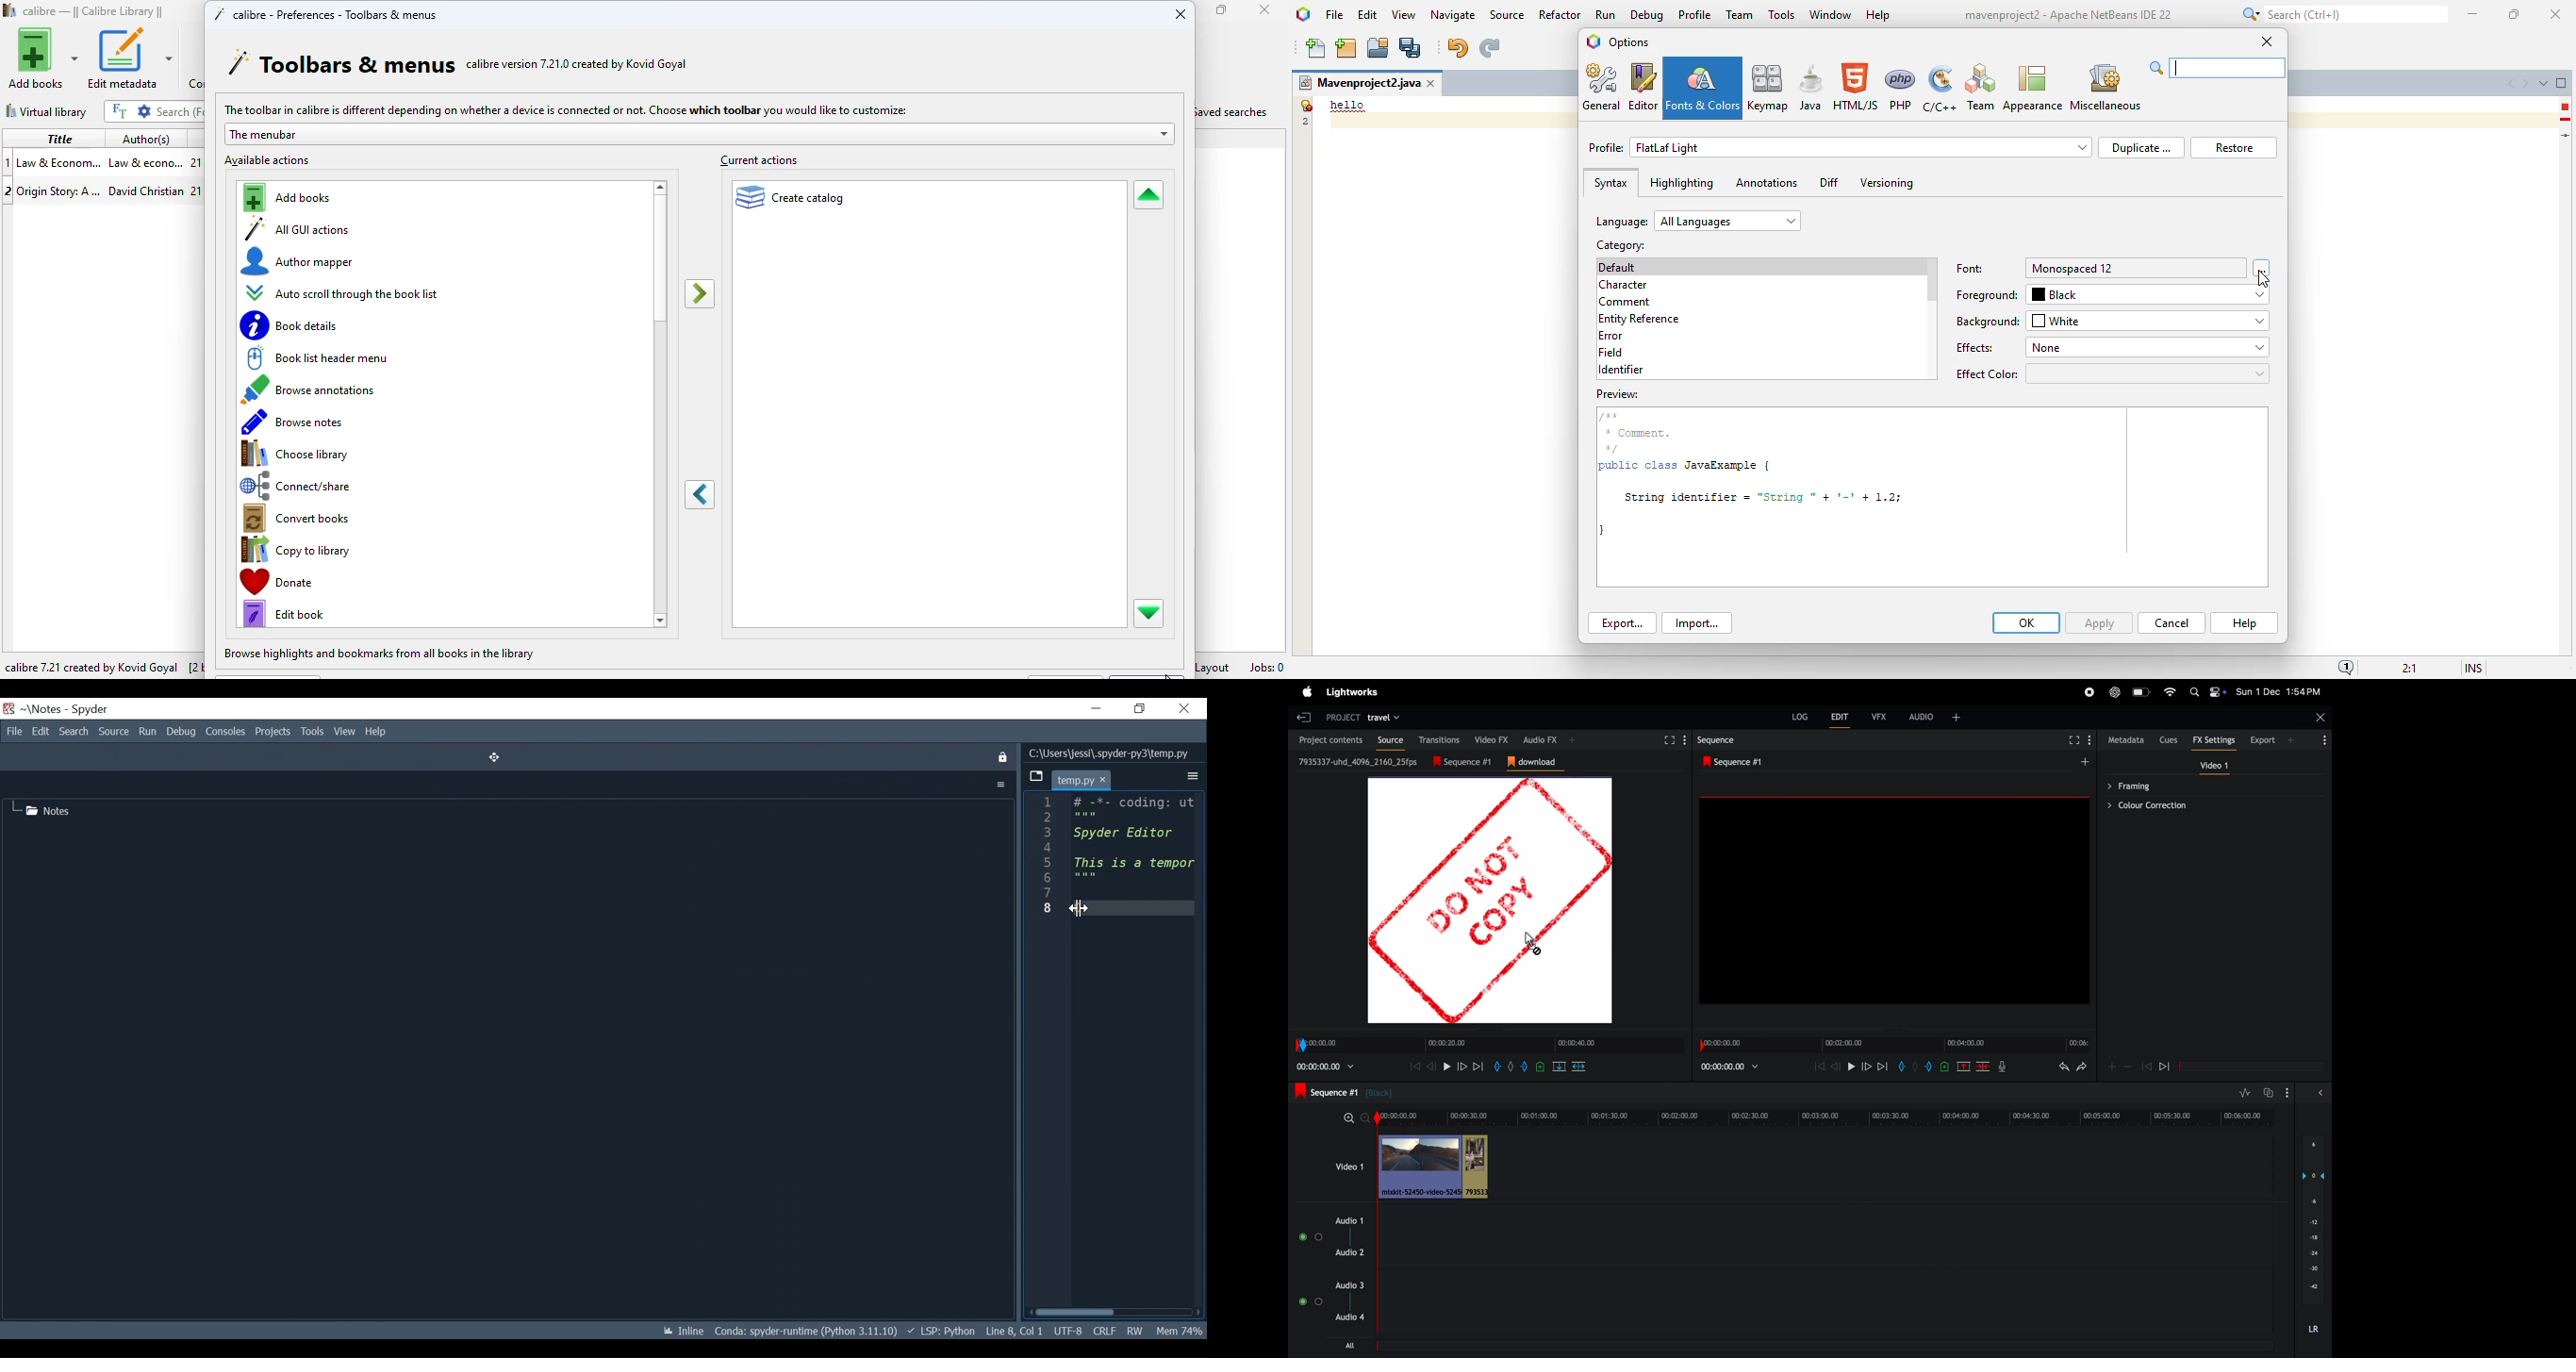 This screenshot has height=1372, width=2576. I want to click on Add, so click(1572, 740).